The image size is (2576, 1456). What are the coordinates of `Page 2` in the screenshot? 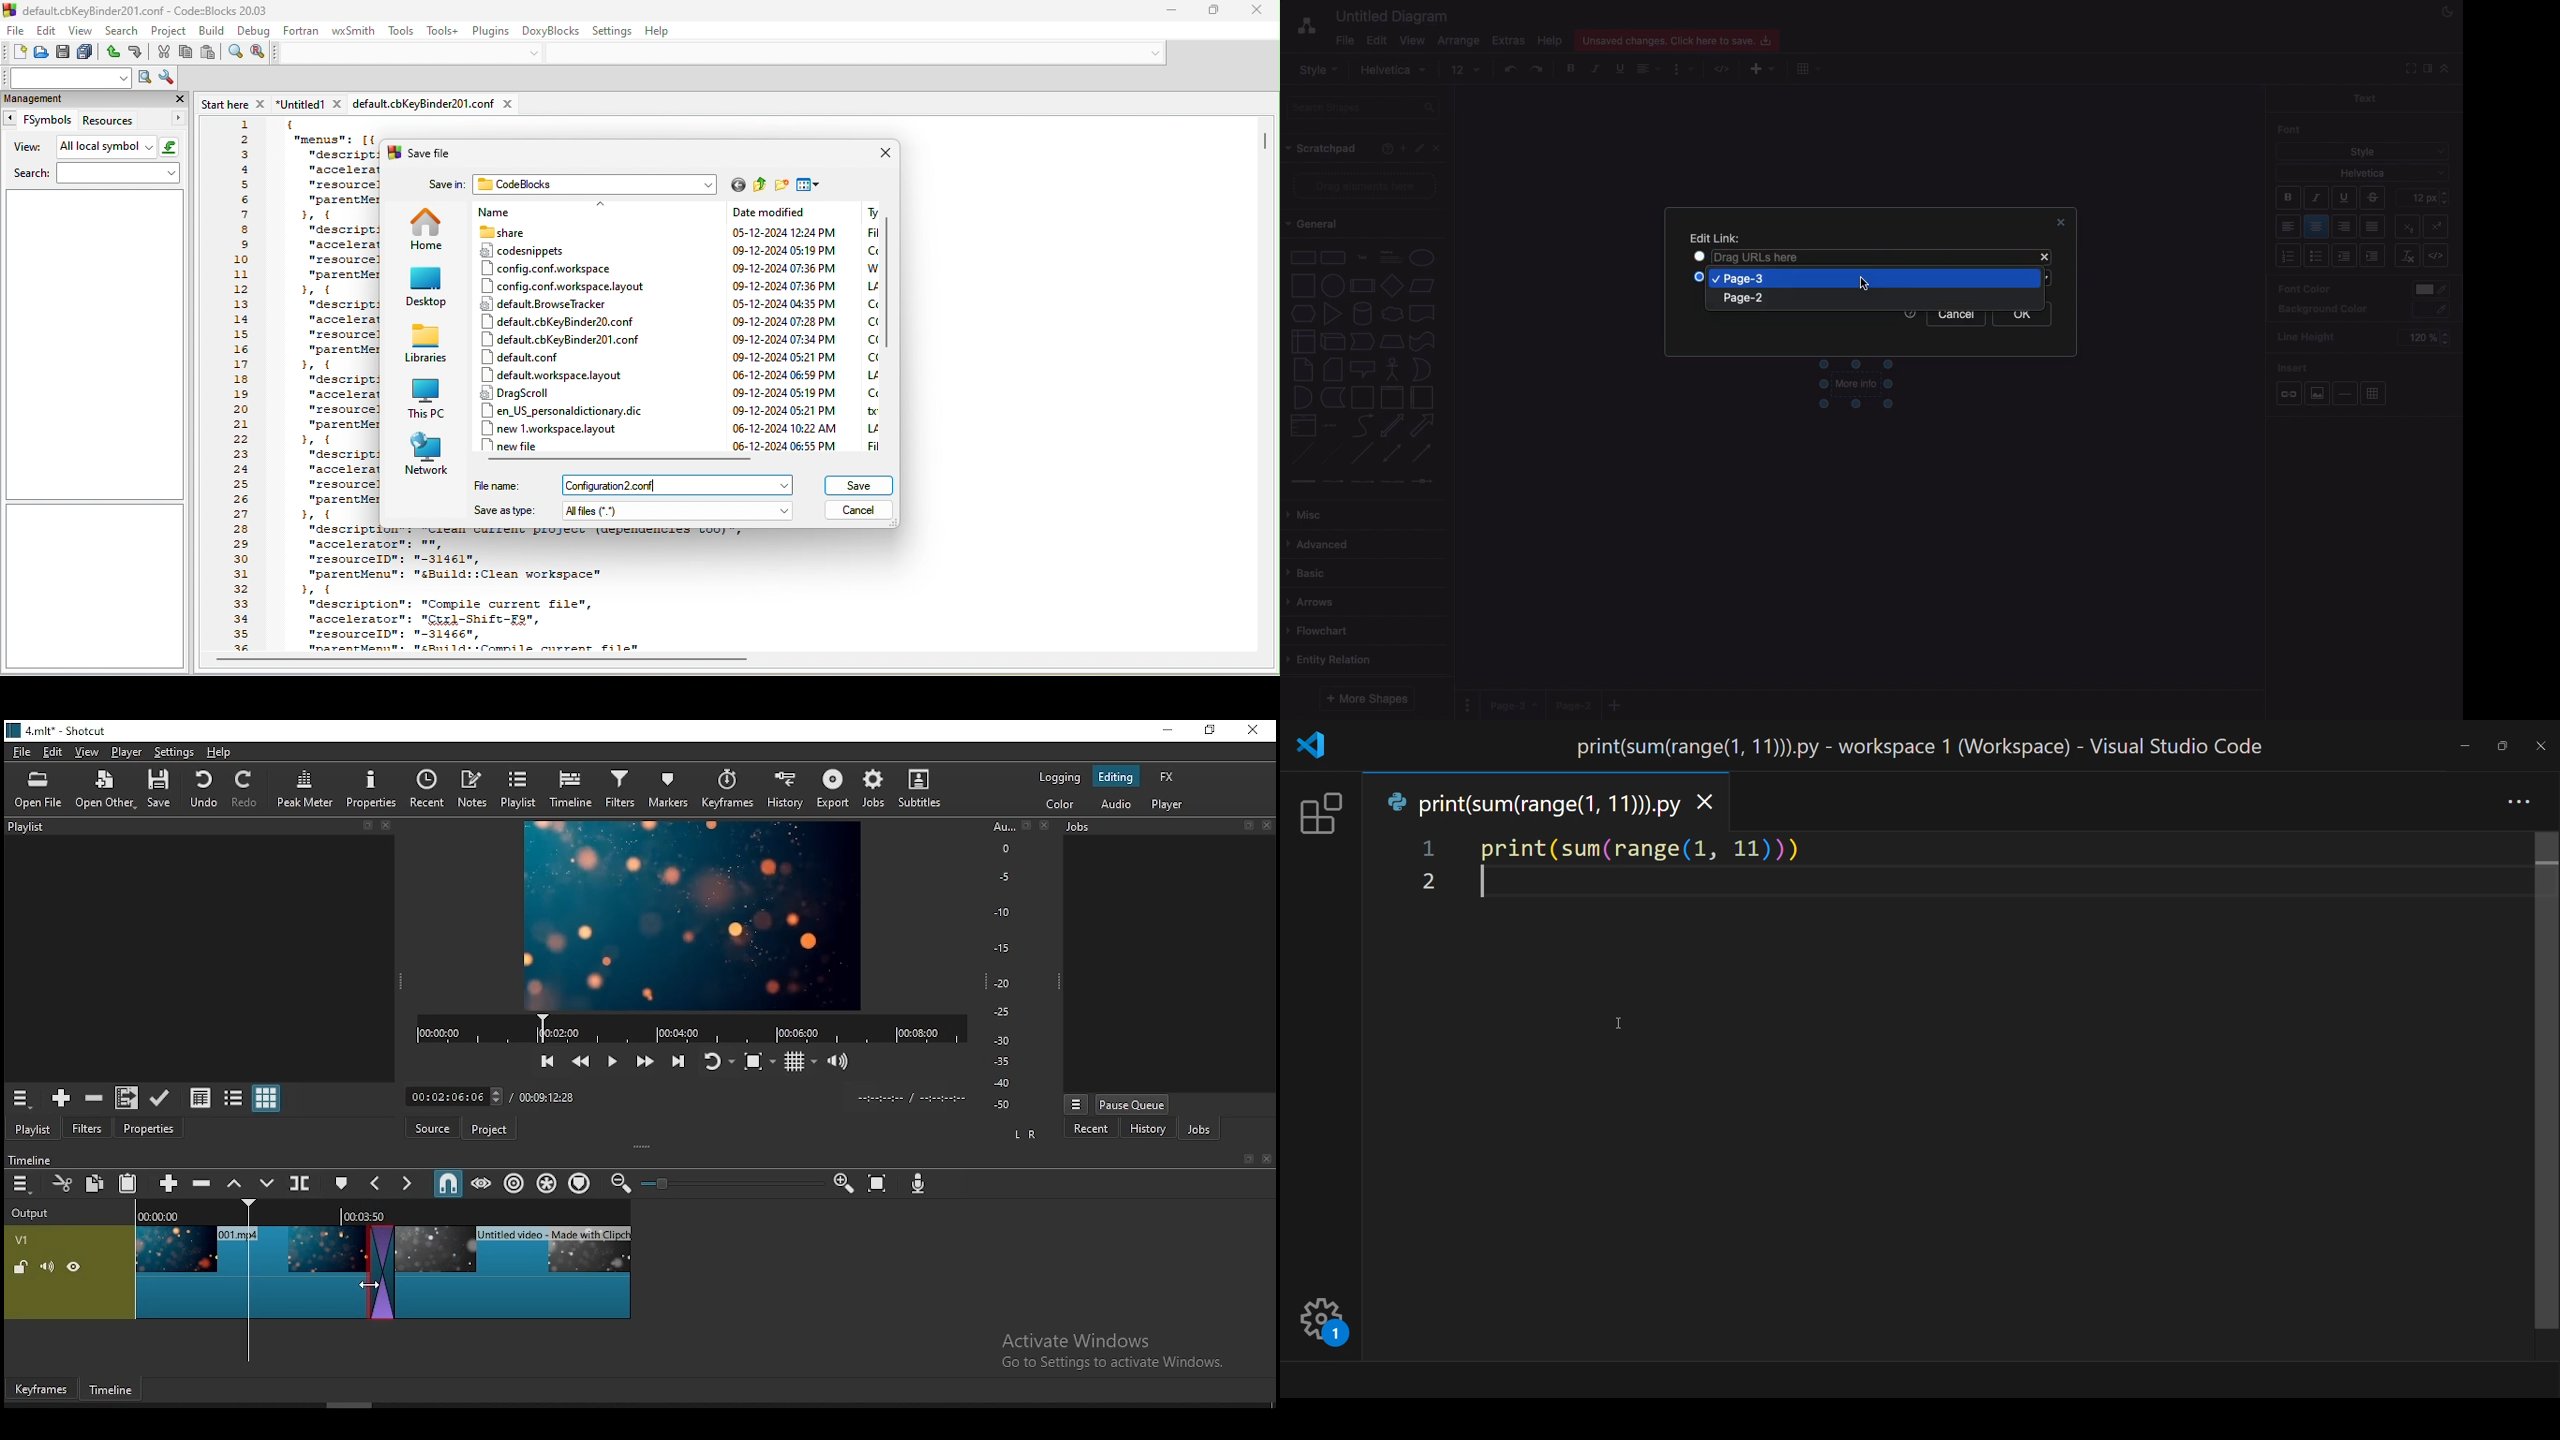 It's located at (1572, 704).